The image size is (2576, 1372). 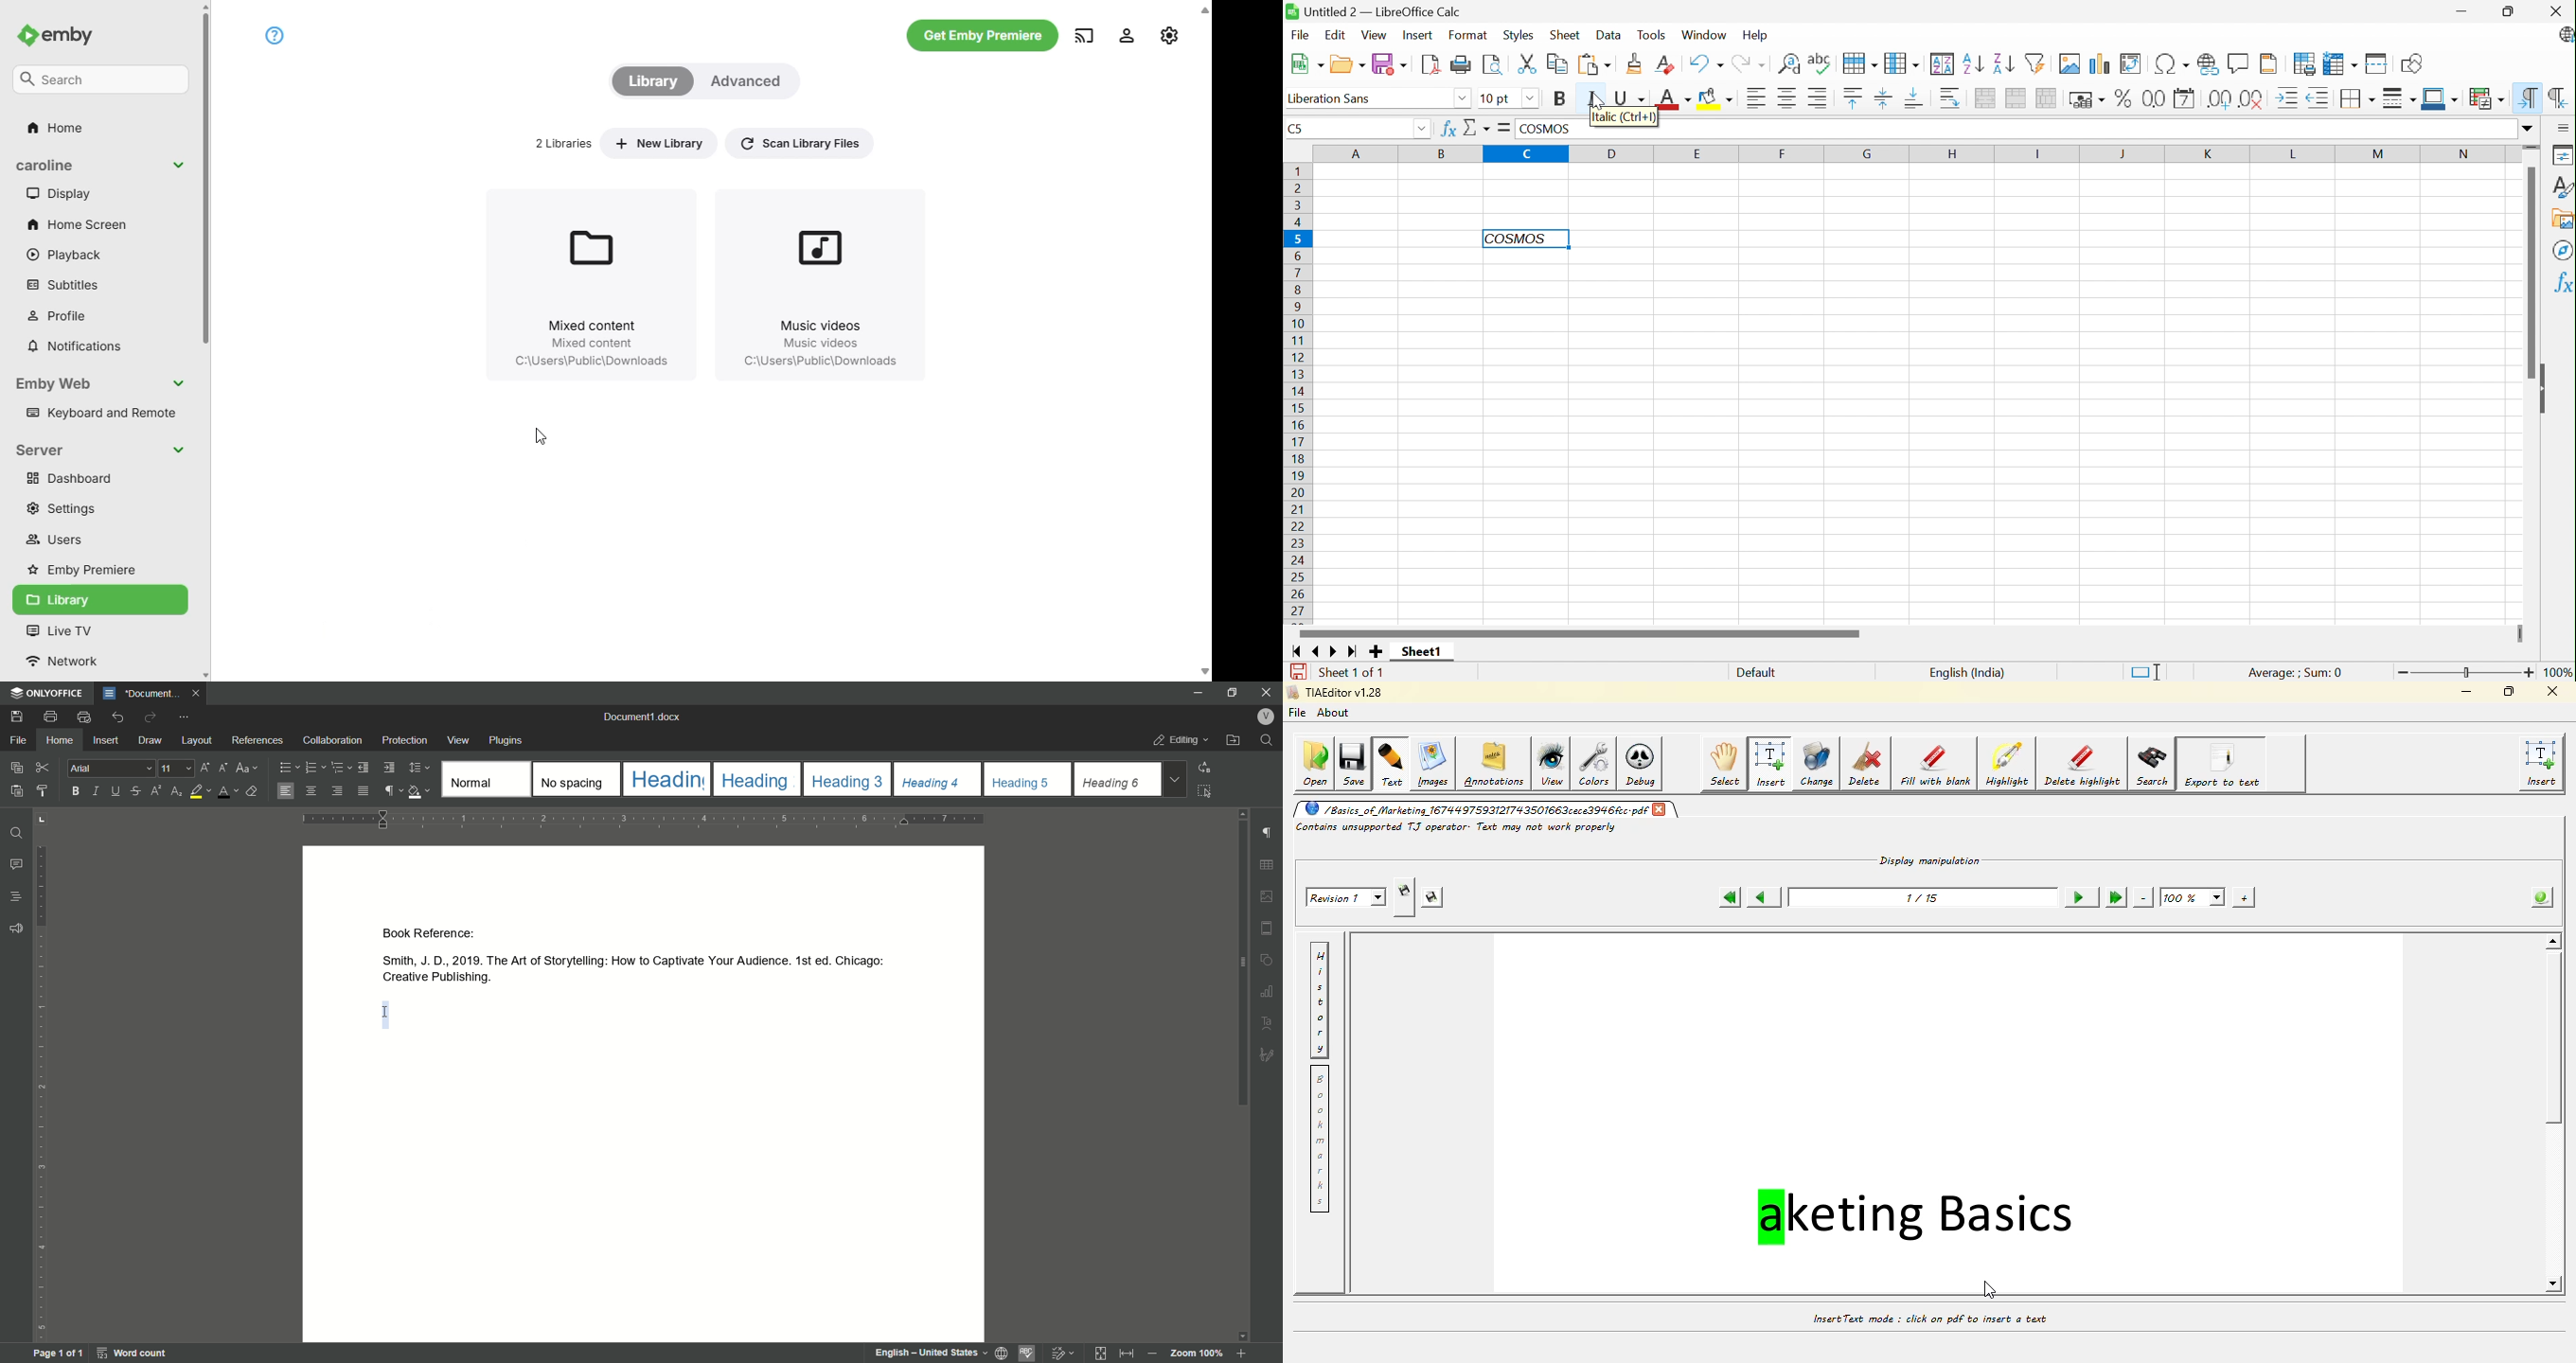 I want to click on Auto filter, so click(x=2035, y=63).